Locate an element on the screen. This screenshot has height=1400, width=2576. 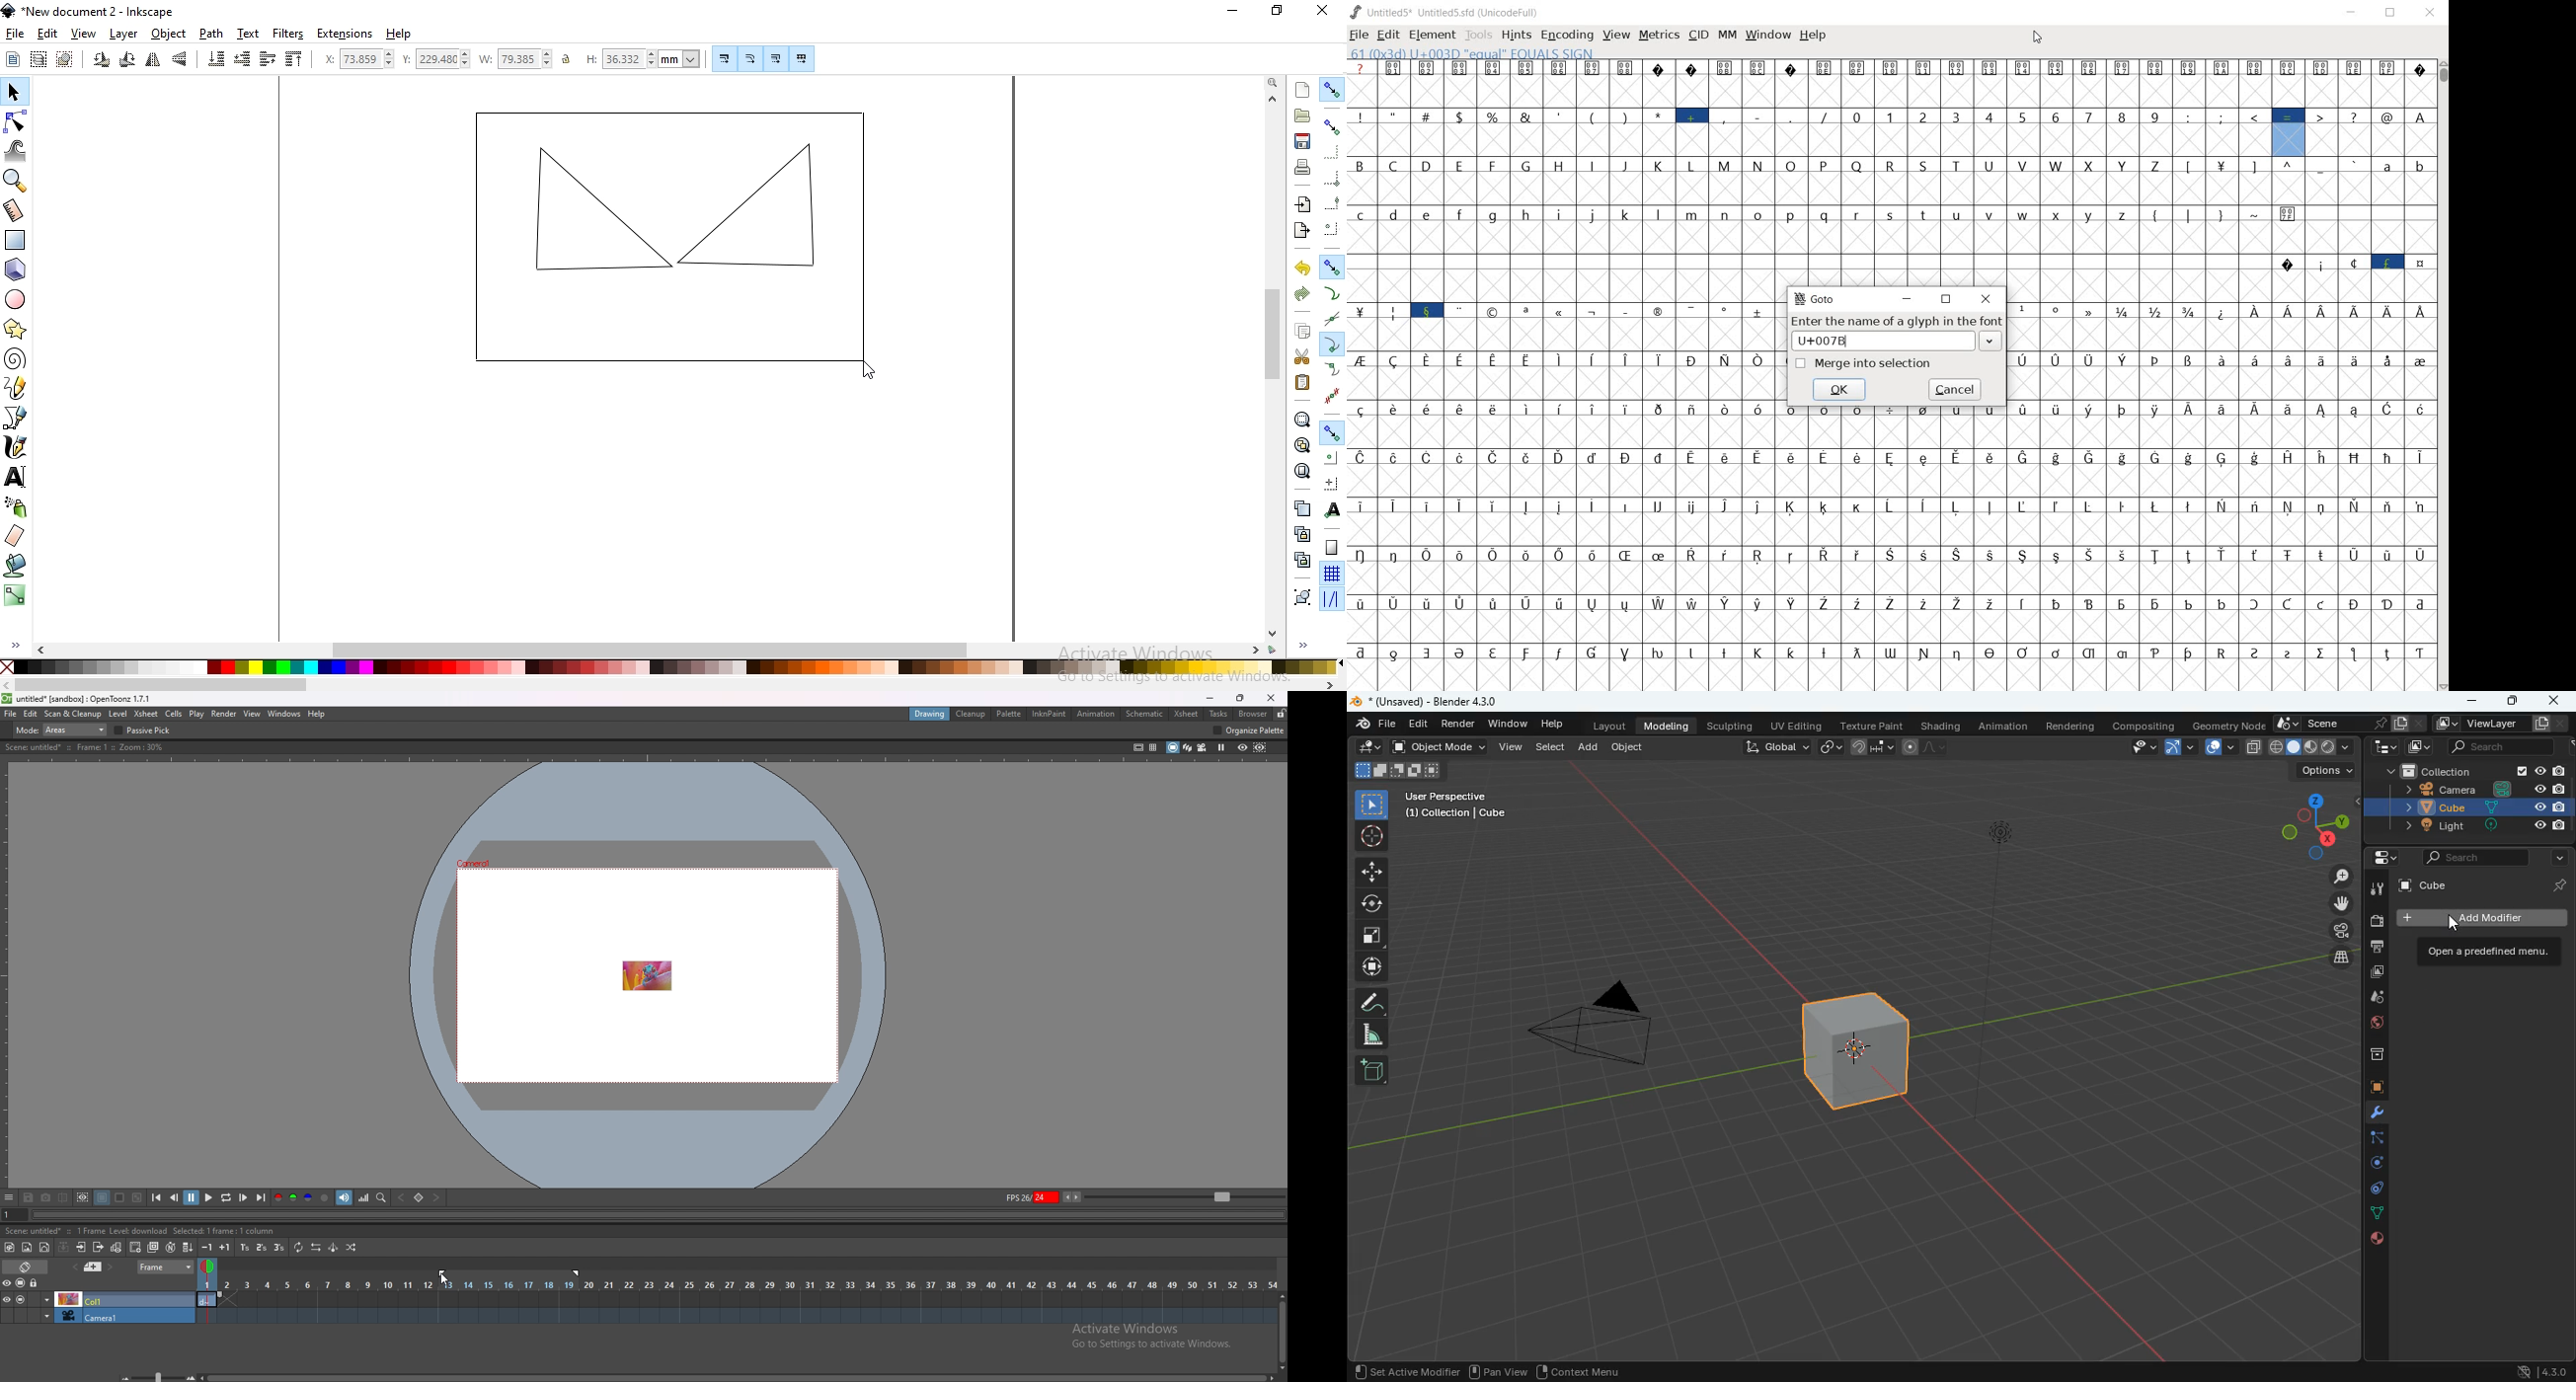
cube is located at coordinates (1859, 1049).